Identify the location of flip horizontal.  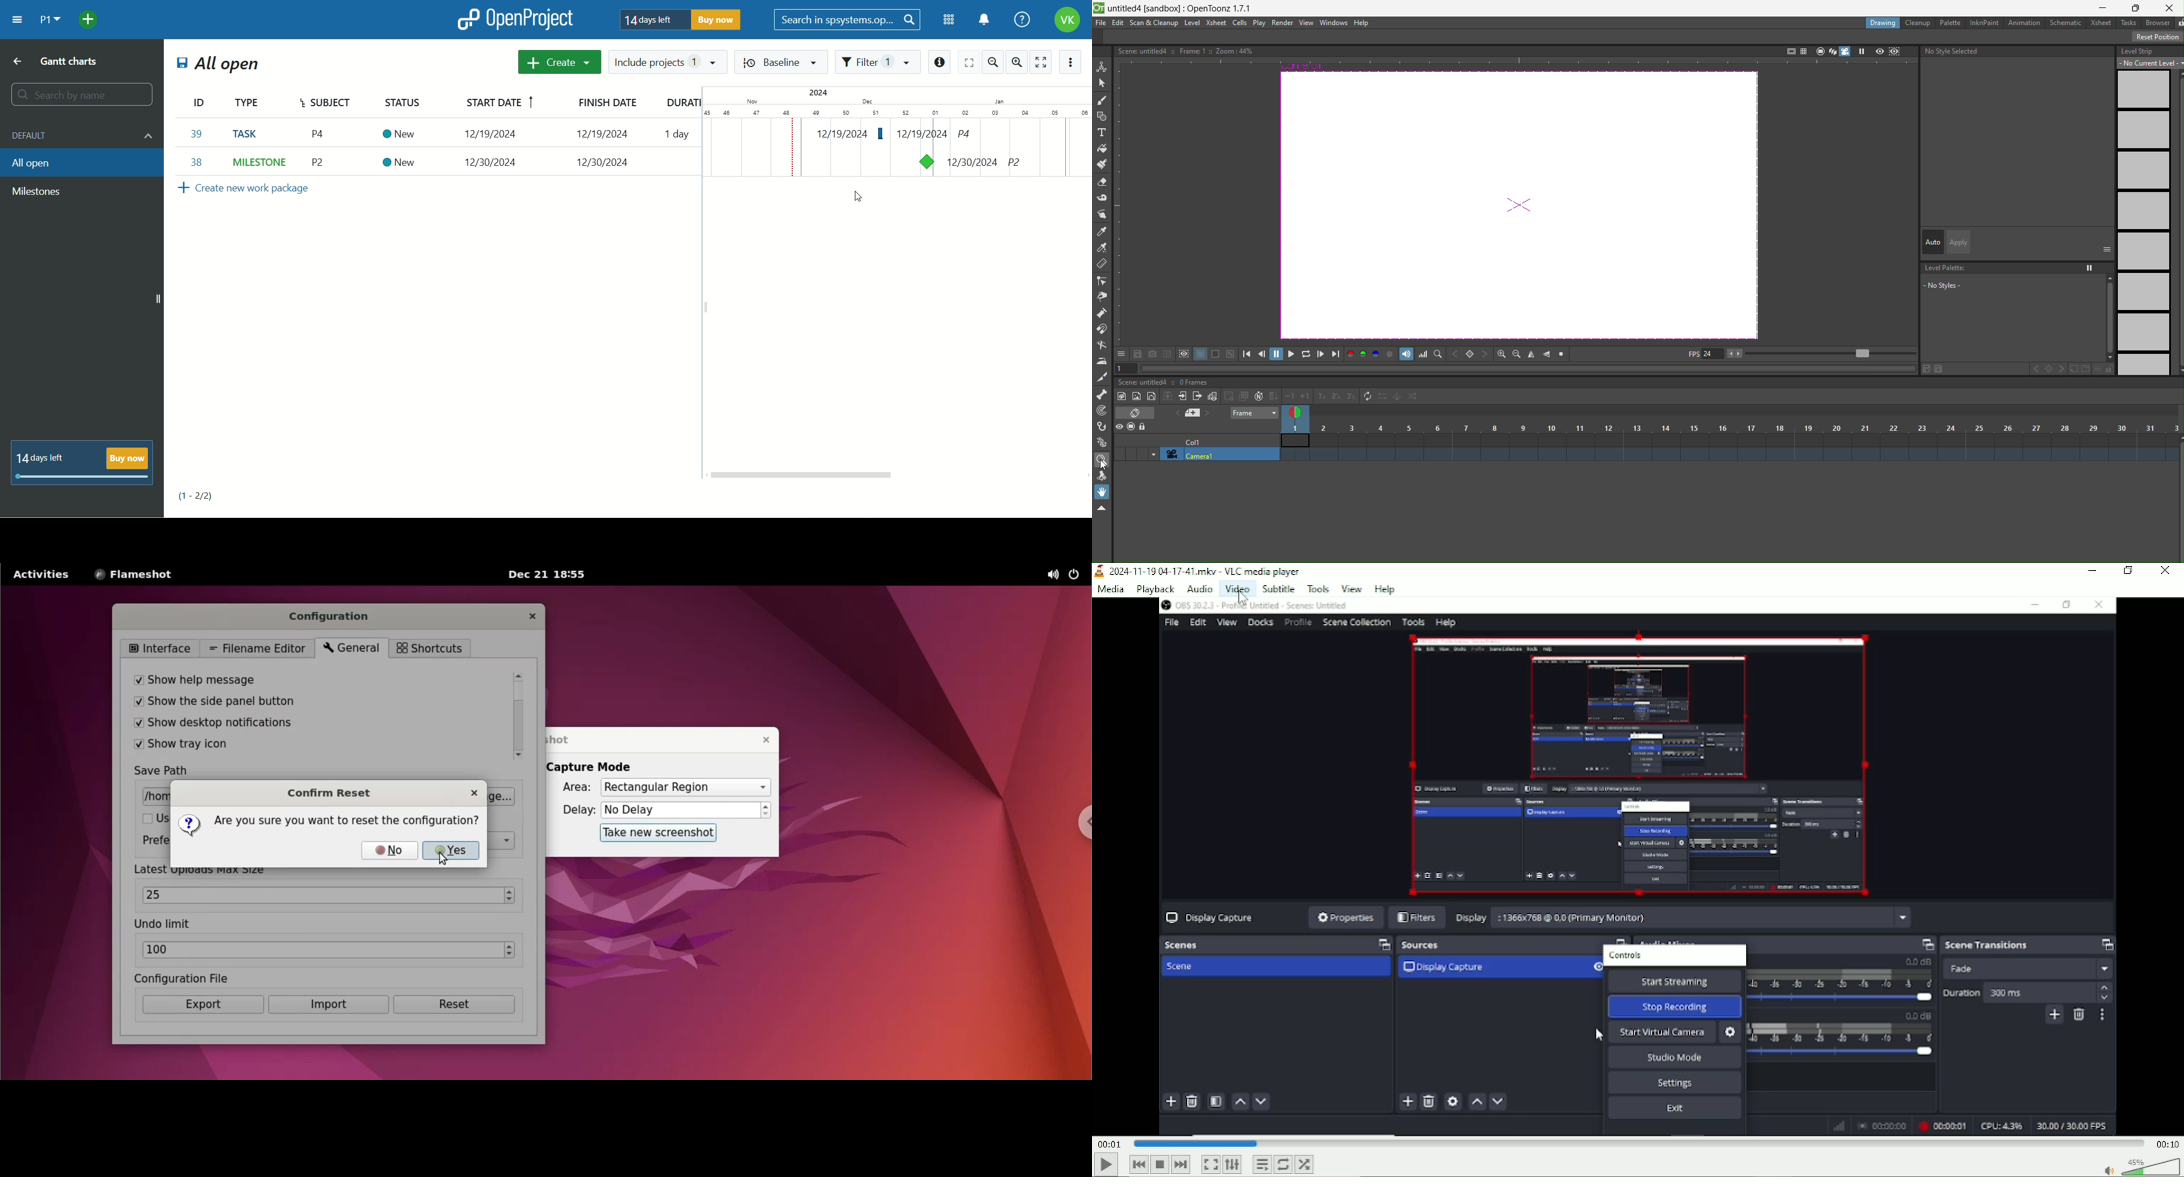
(1547, 355).